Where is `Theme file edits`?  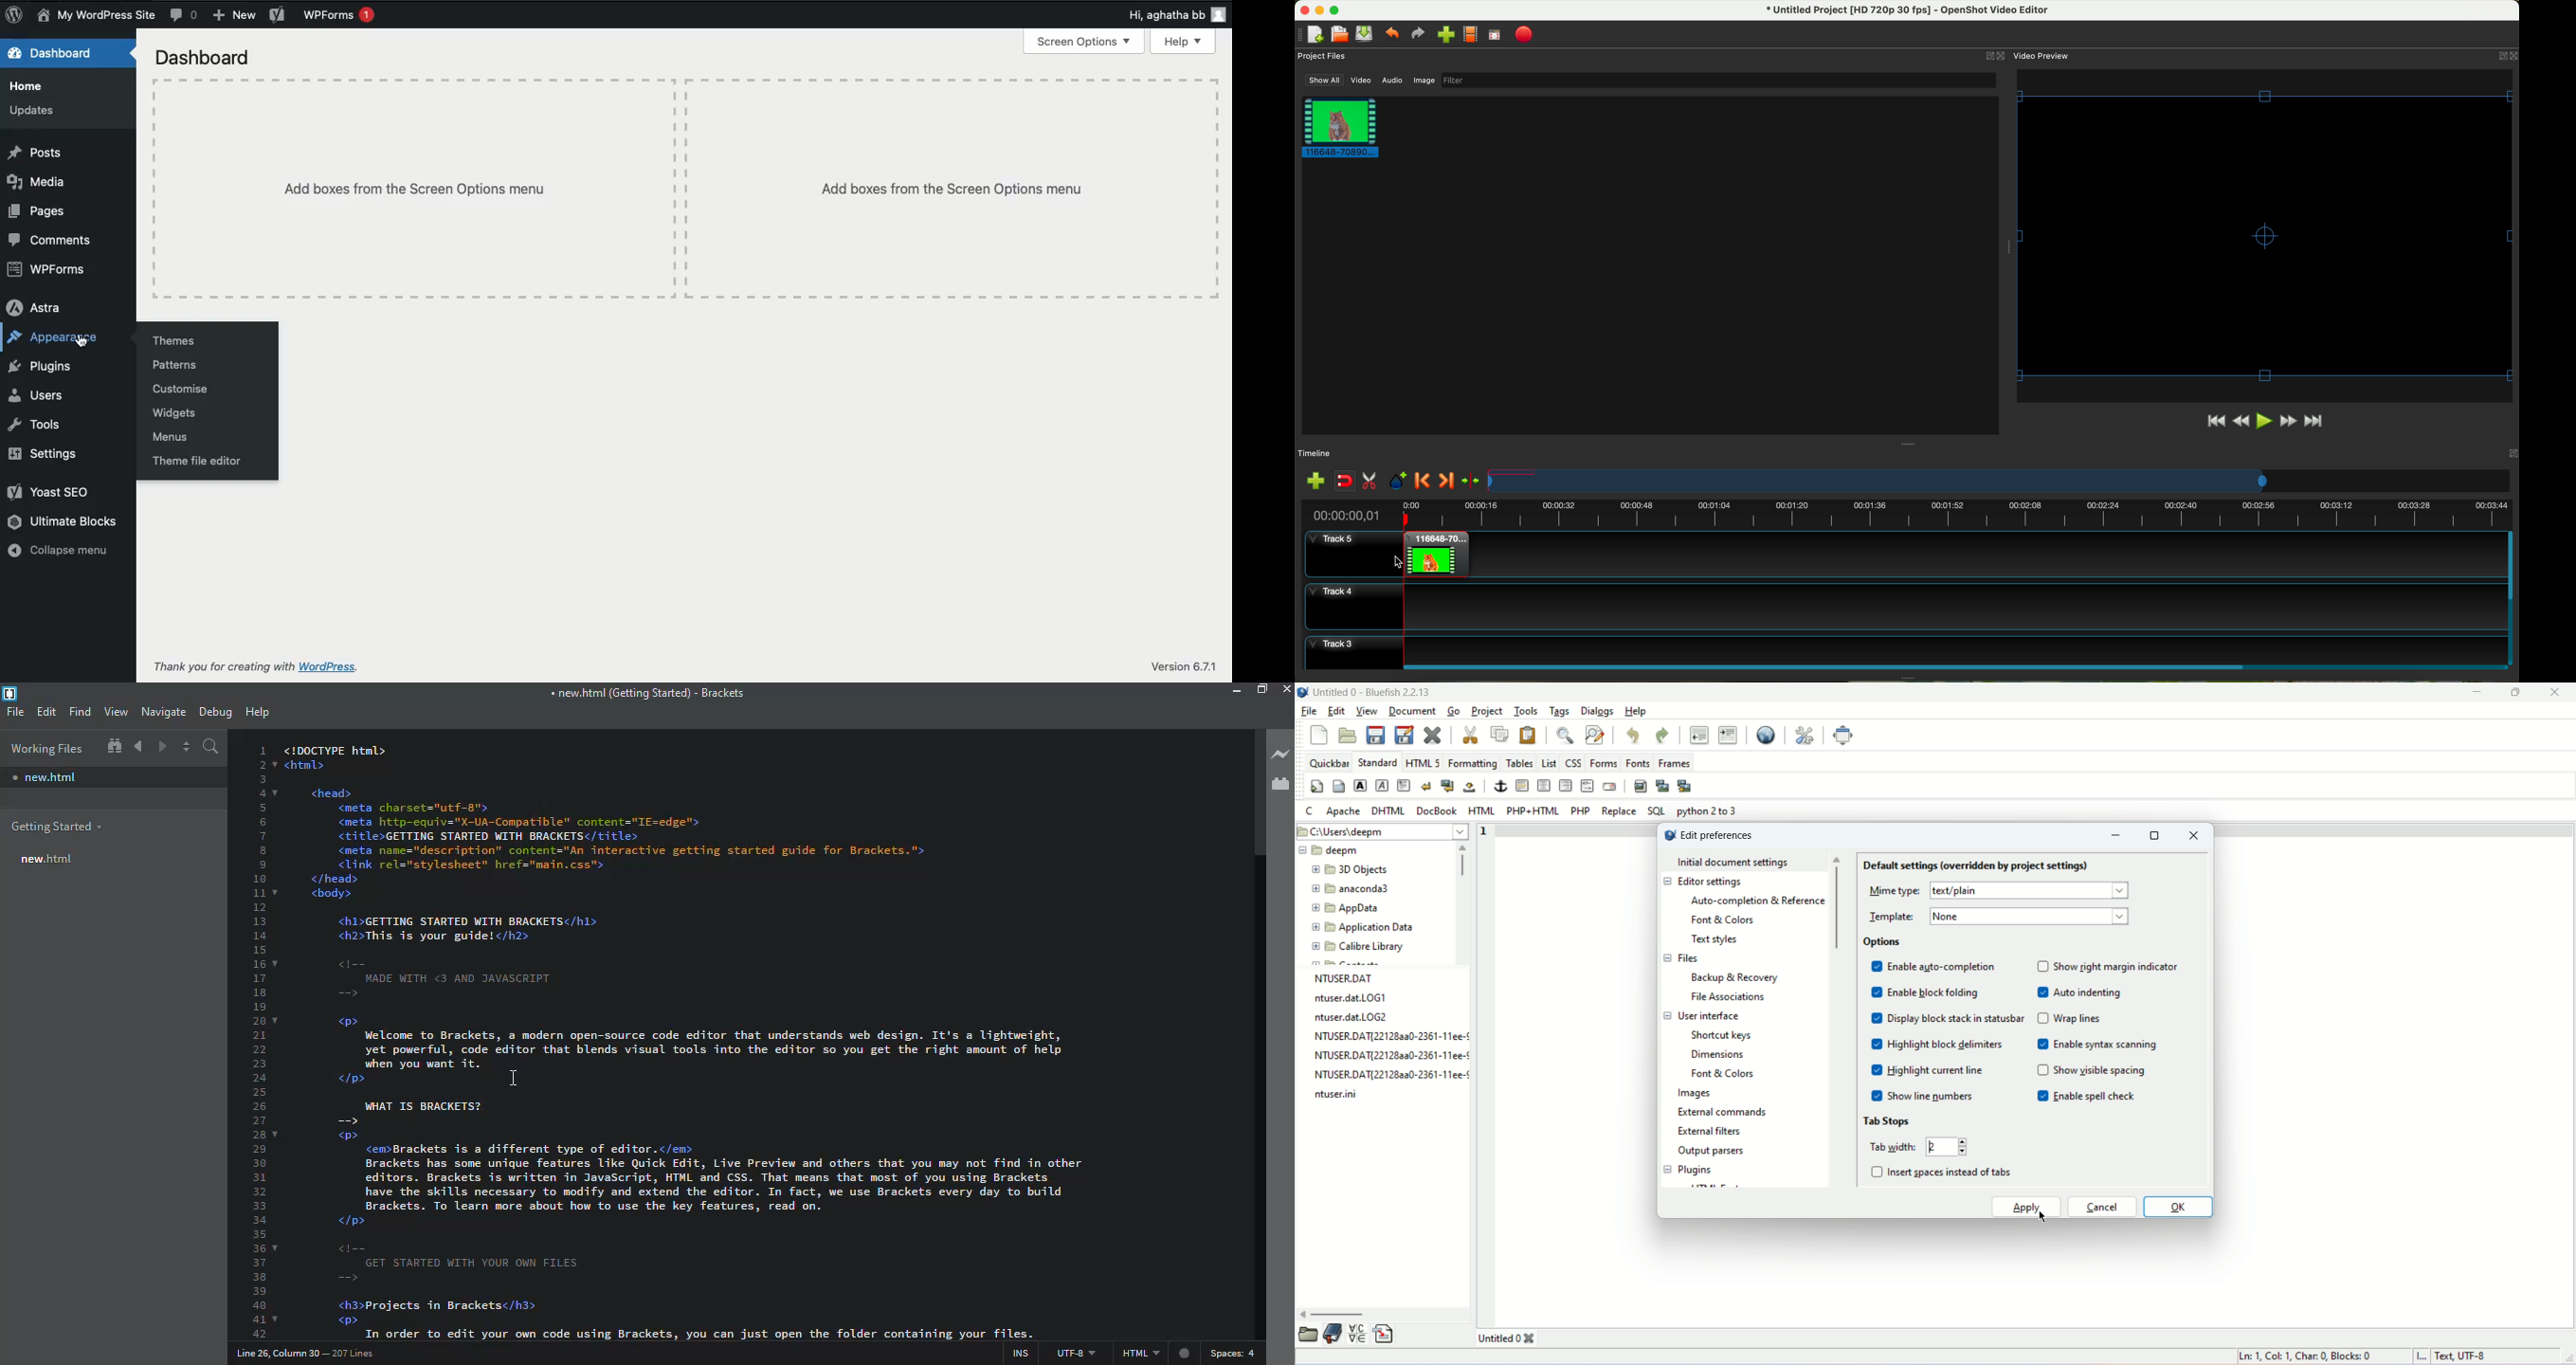
Theme file edits is located at coordinates (197, 460).